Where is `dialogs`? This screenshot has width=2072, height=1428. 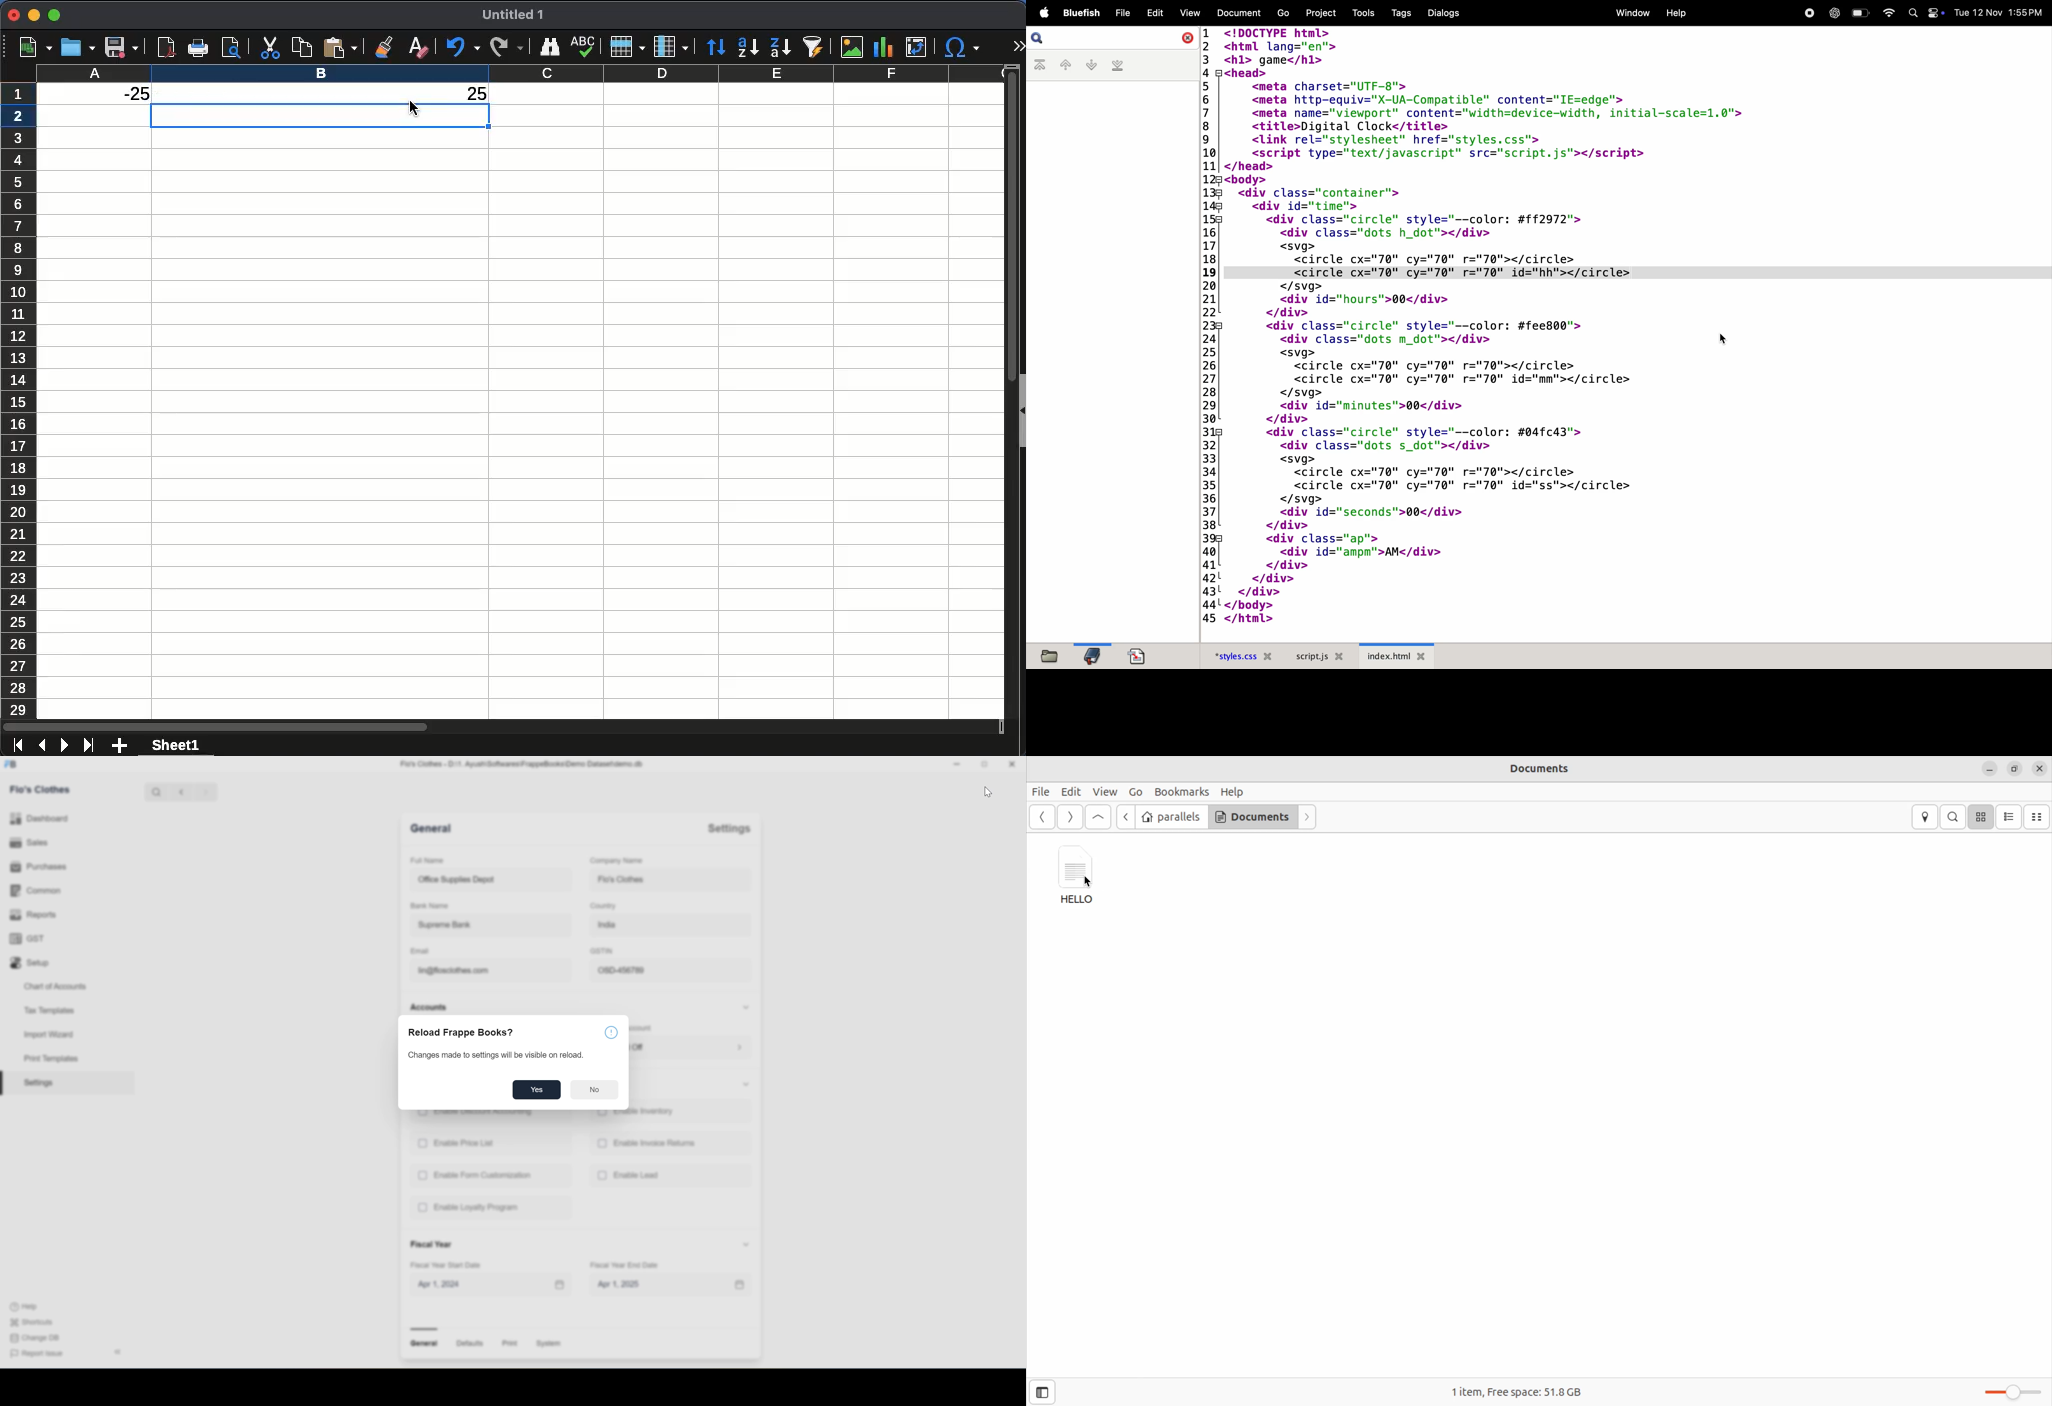
dialogs is located at coordinates (1443, 14).